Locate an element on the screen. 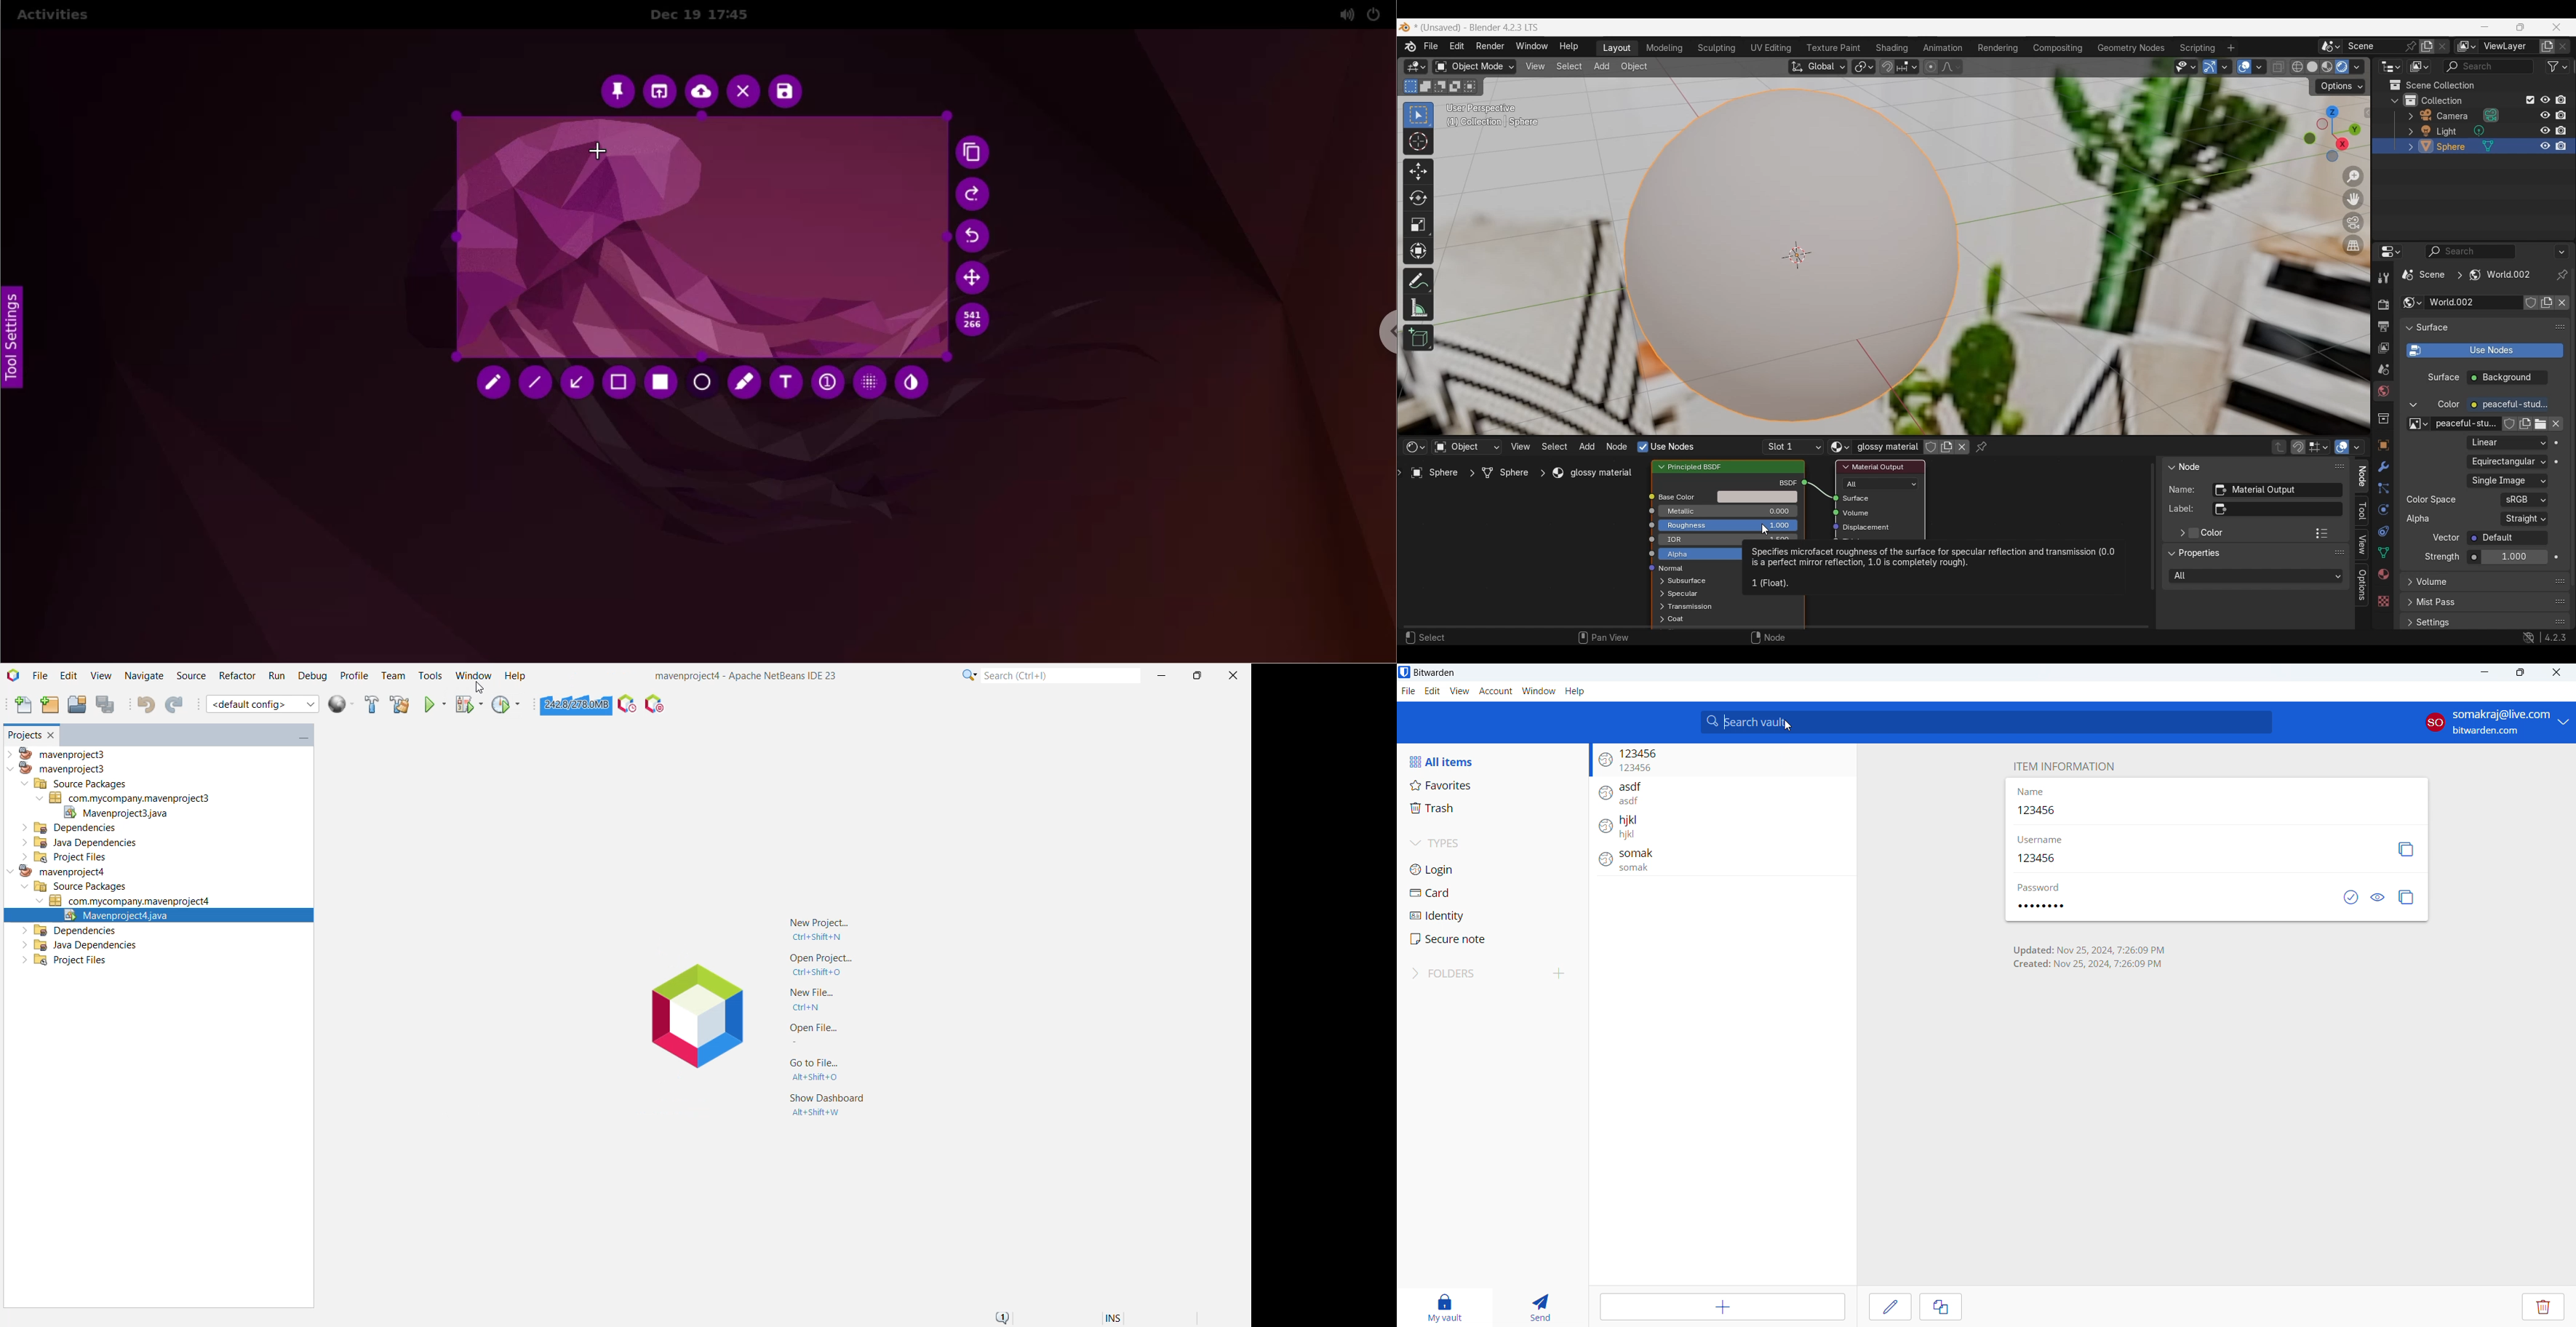 The image size is (2576, 1344). Overlays is located at coordinates (2357, 447).